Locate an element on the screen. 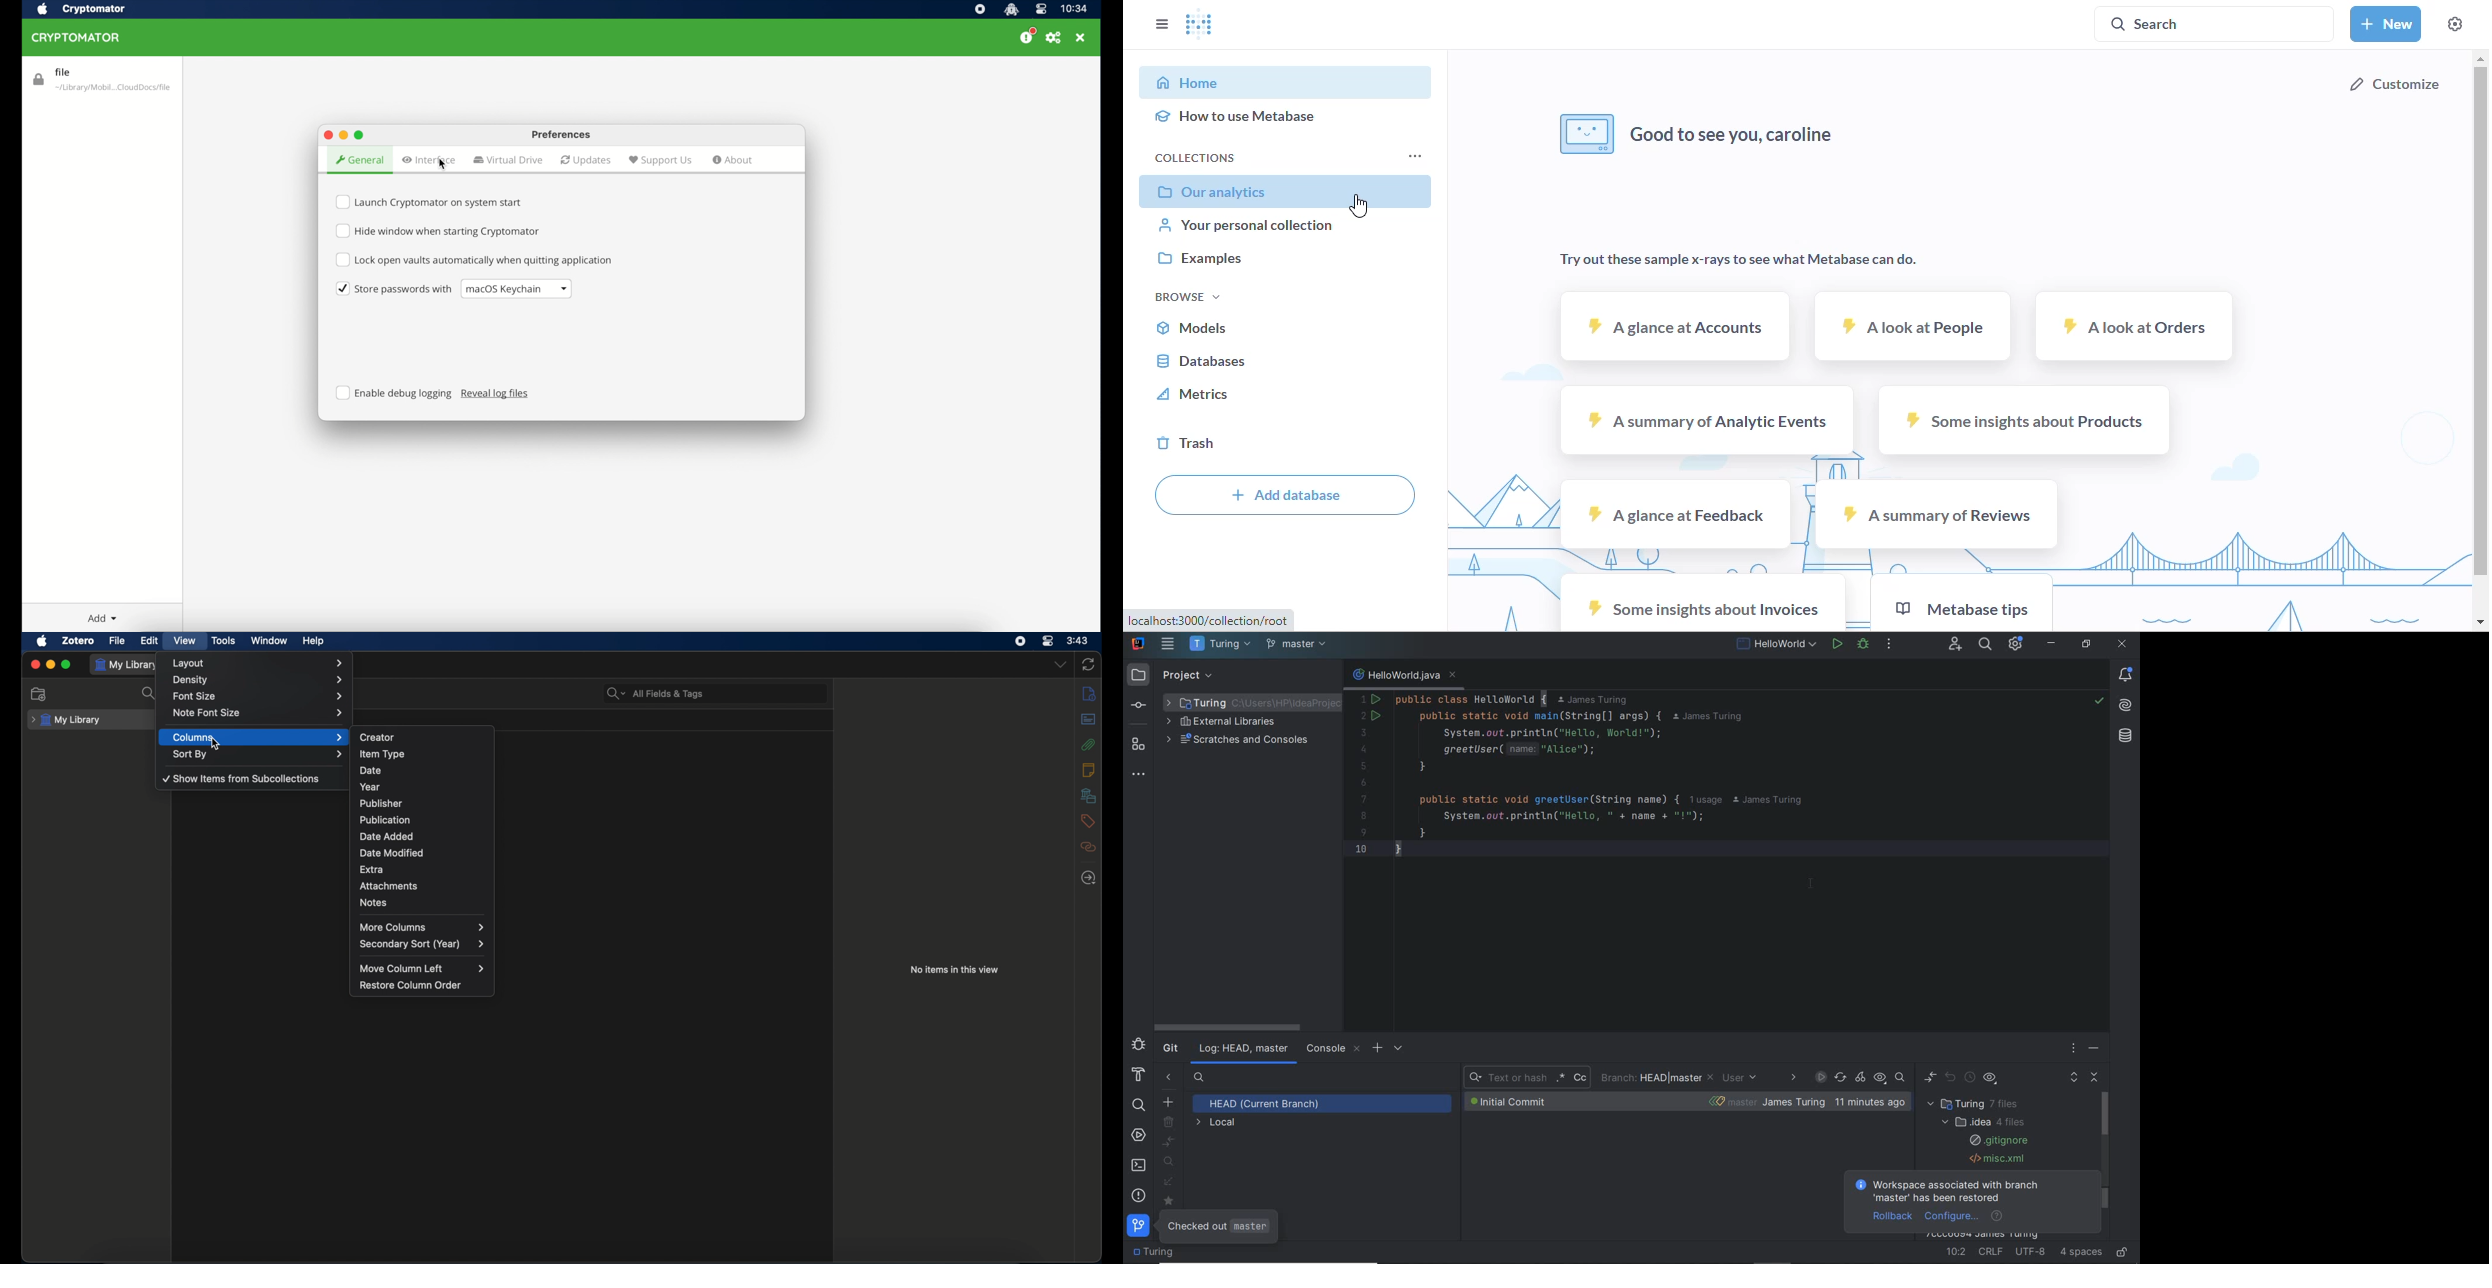 The image size is (2492, 1288). make file ready only is located at coordinates (2122, 1253).